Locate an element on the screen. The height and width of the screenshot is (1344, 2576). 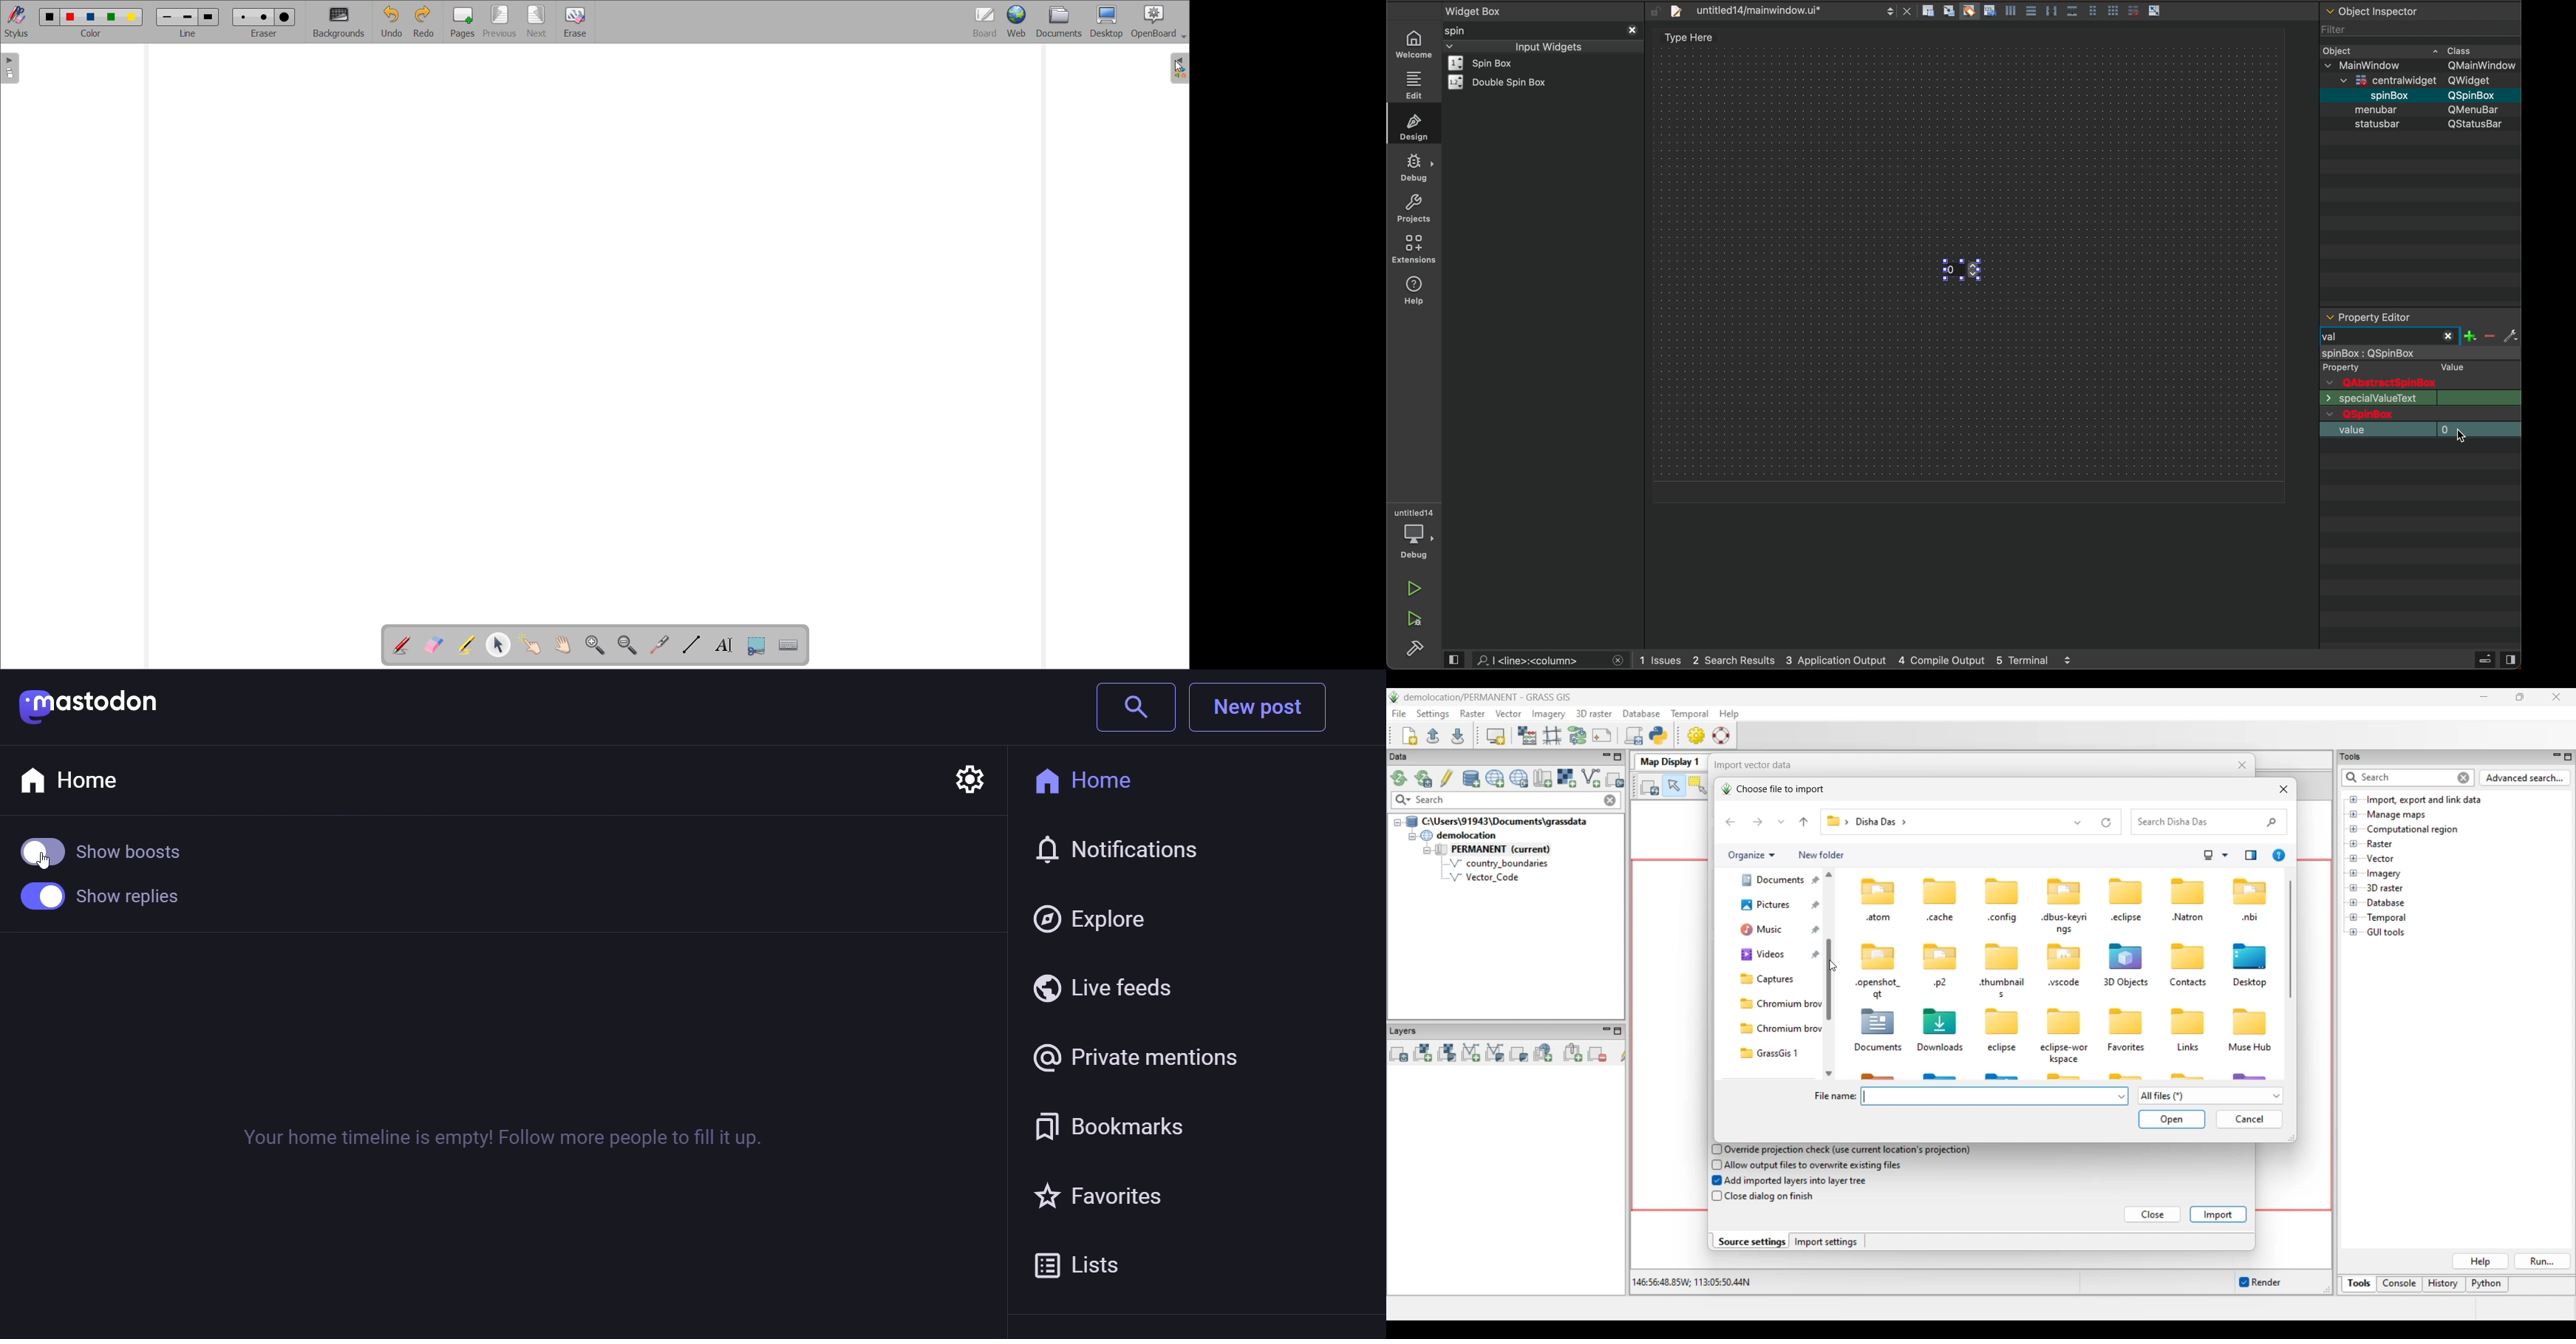
new post is located at coordinates (1263, 709).